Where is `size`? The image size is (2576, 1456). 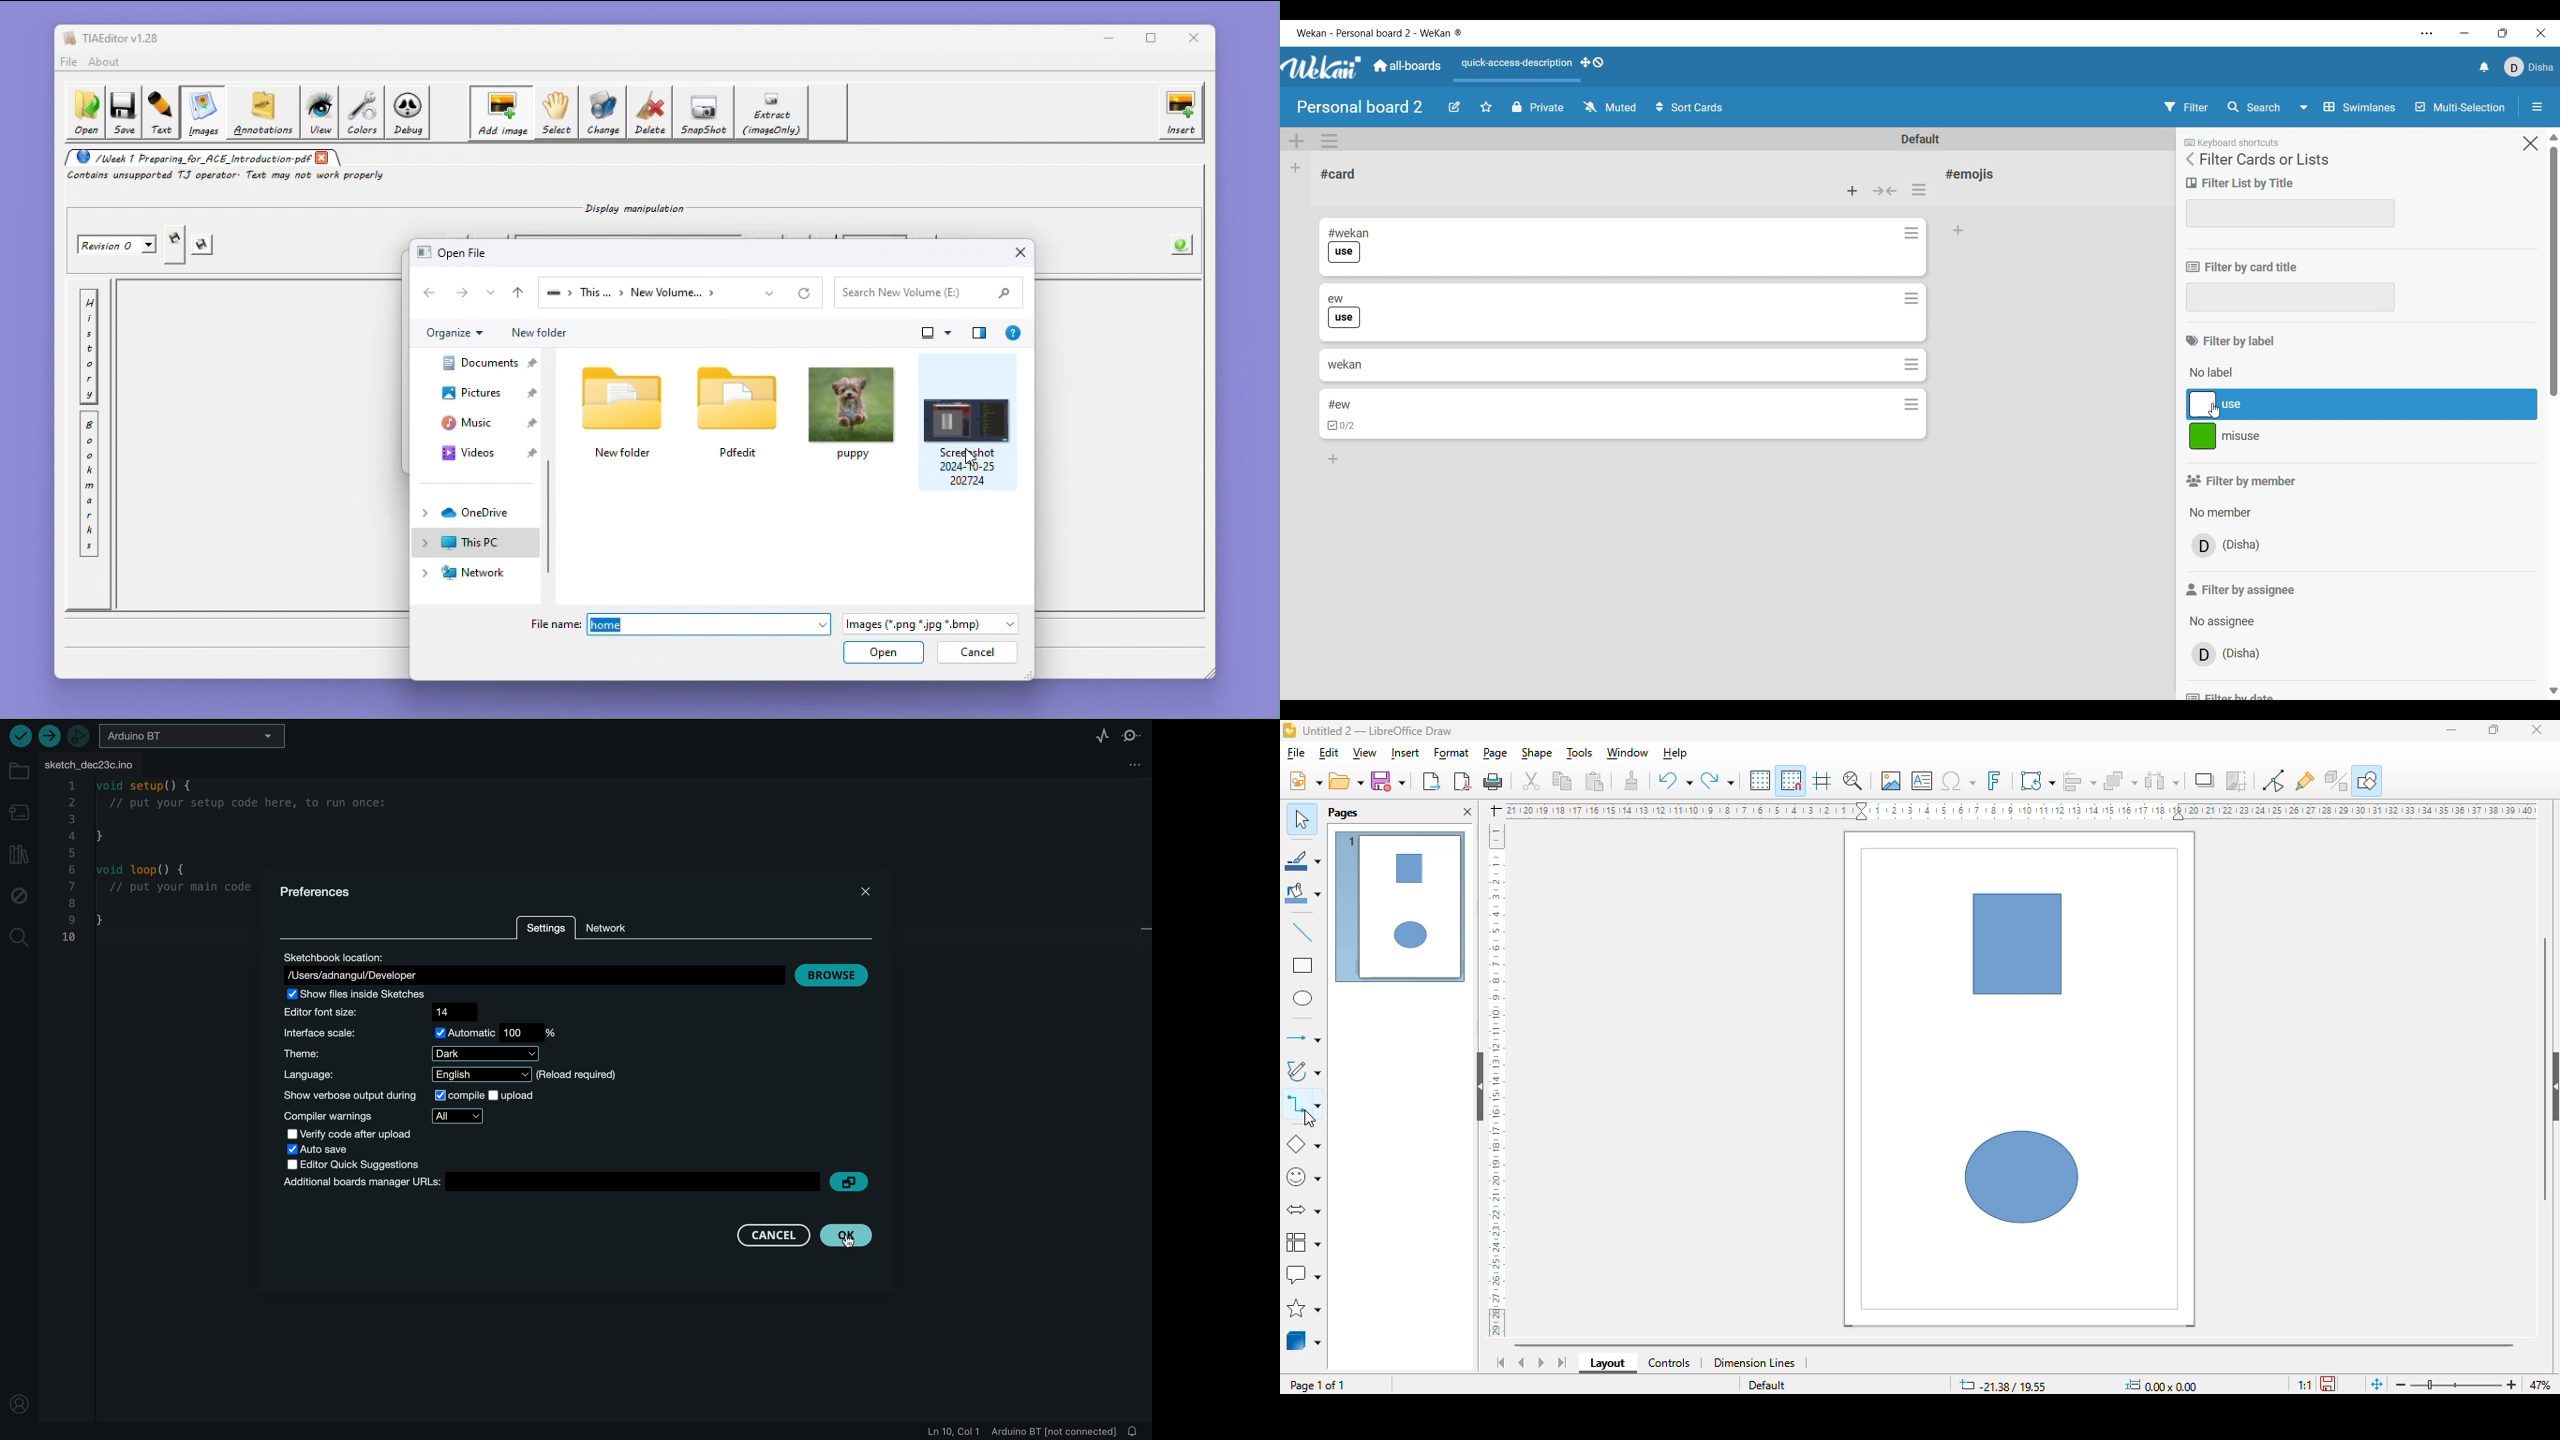
size is located at coordinates (383, 1012).